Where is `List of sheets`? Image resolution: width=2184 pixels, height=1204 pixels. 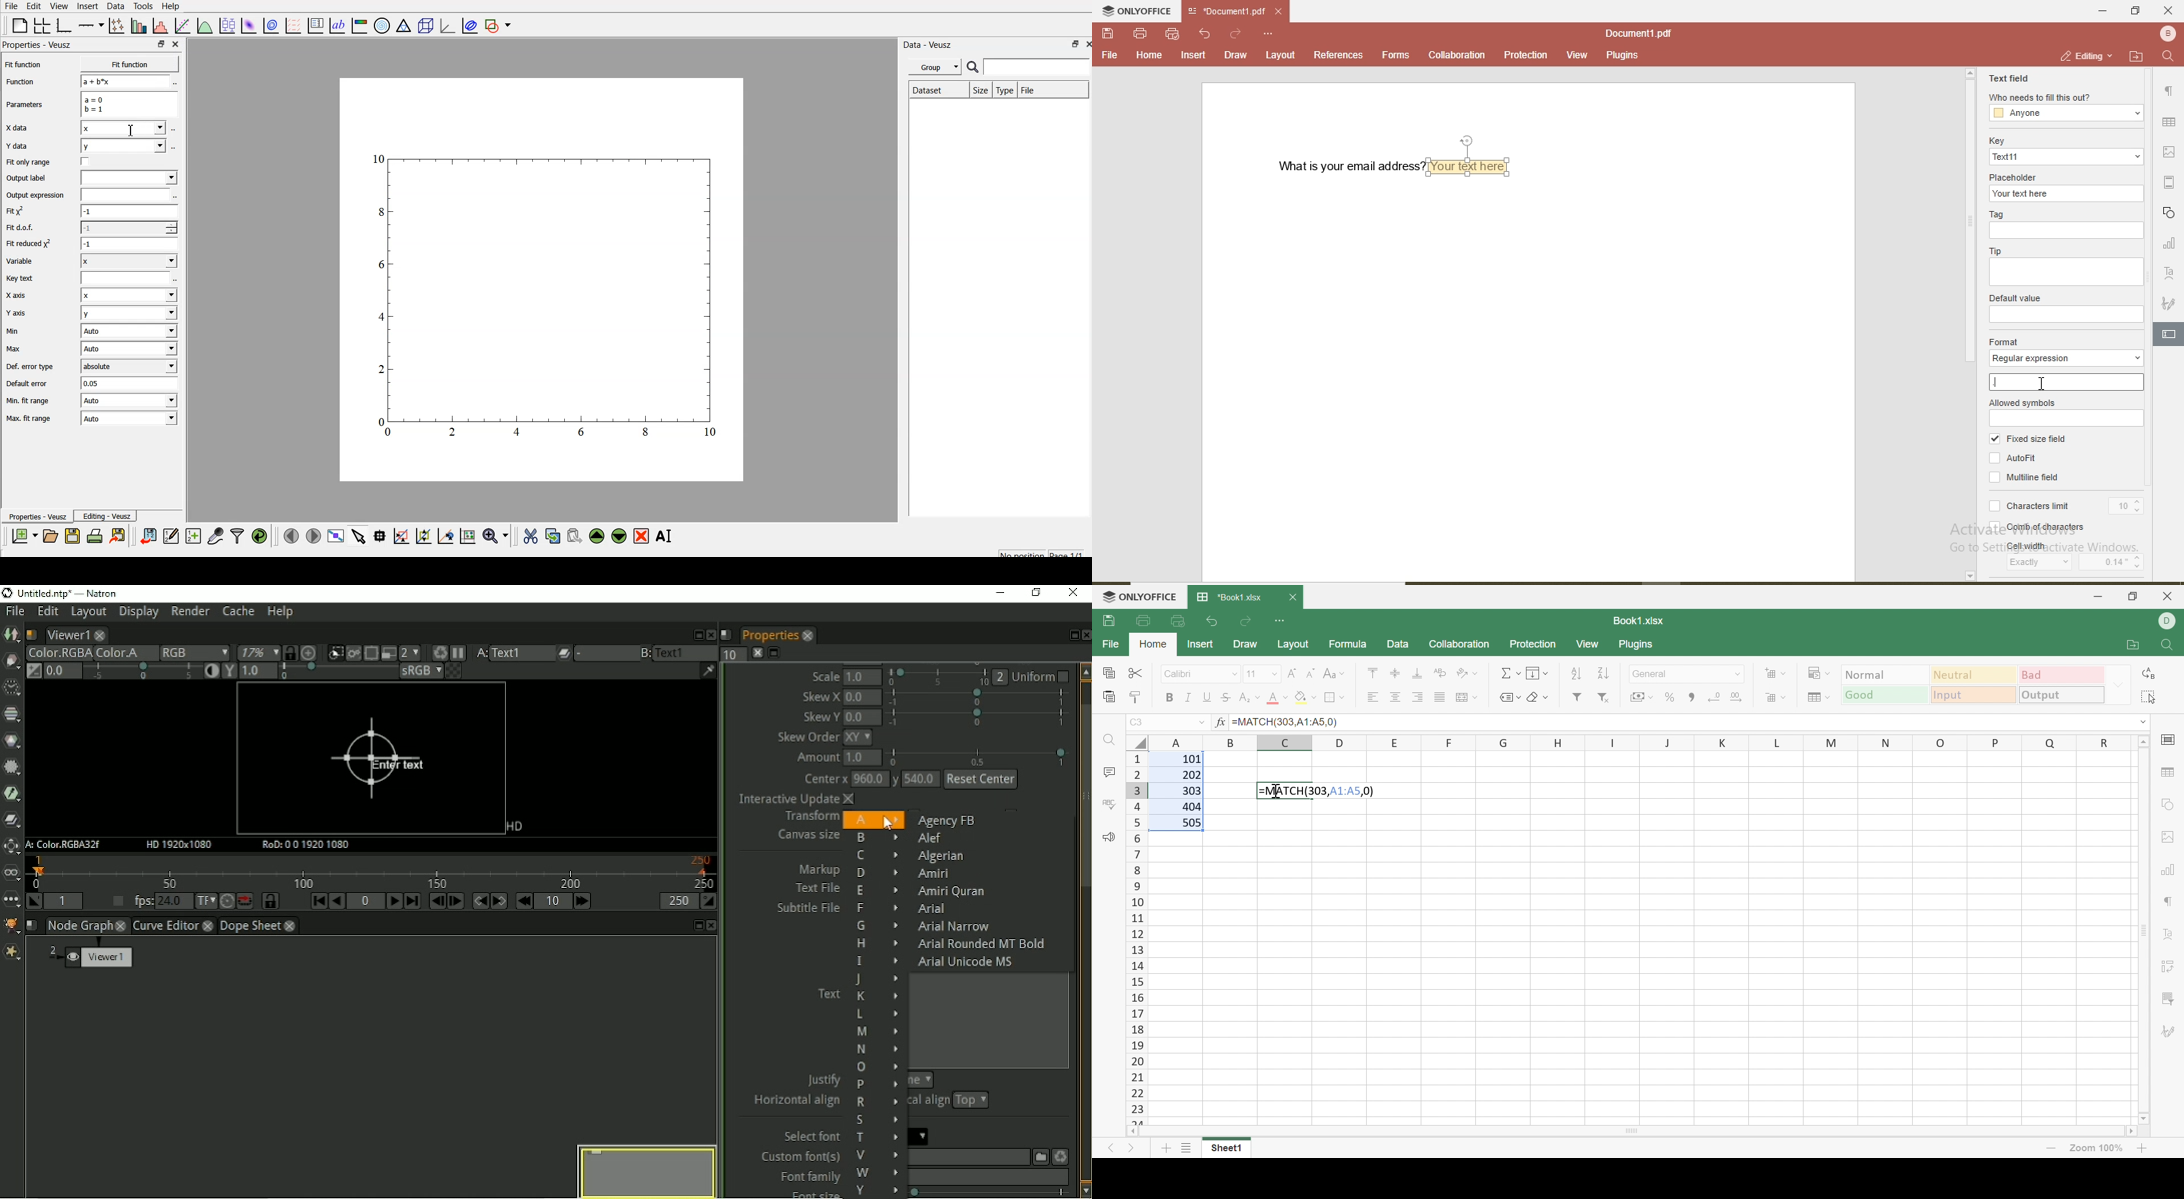
List of sheets is located at coordinates (1186, 1148).